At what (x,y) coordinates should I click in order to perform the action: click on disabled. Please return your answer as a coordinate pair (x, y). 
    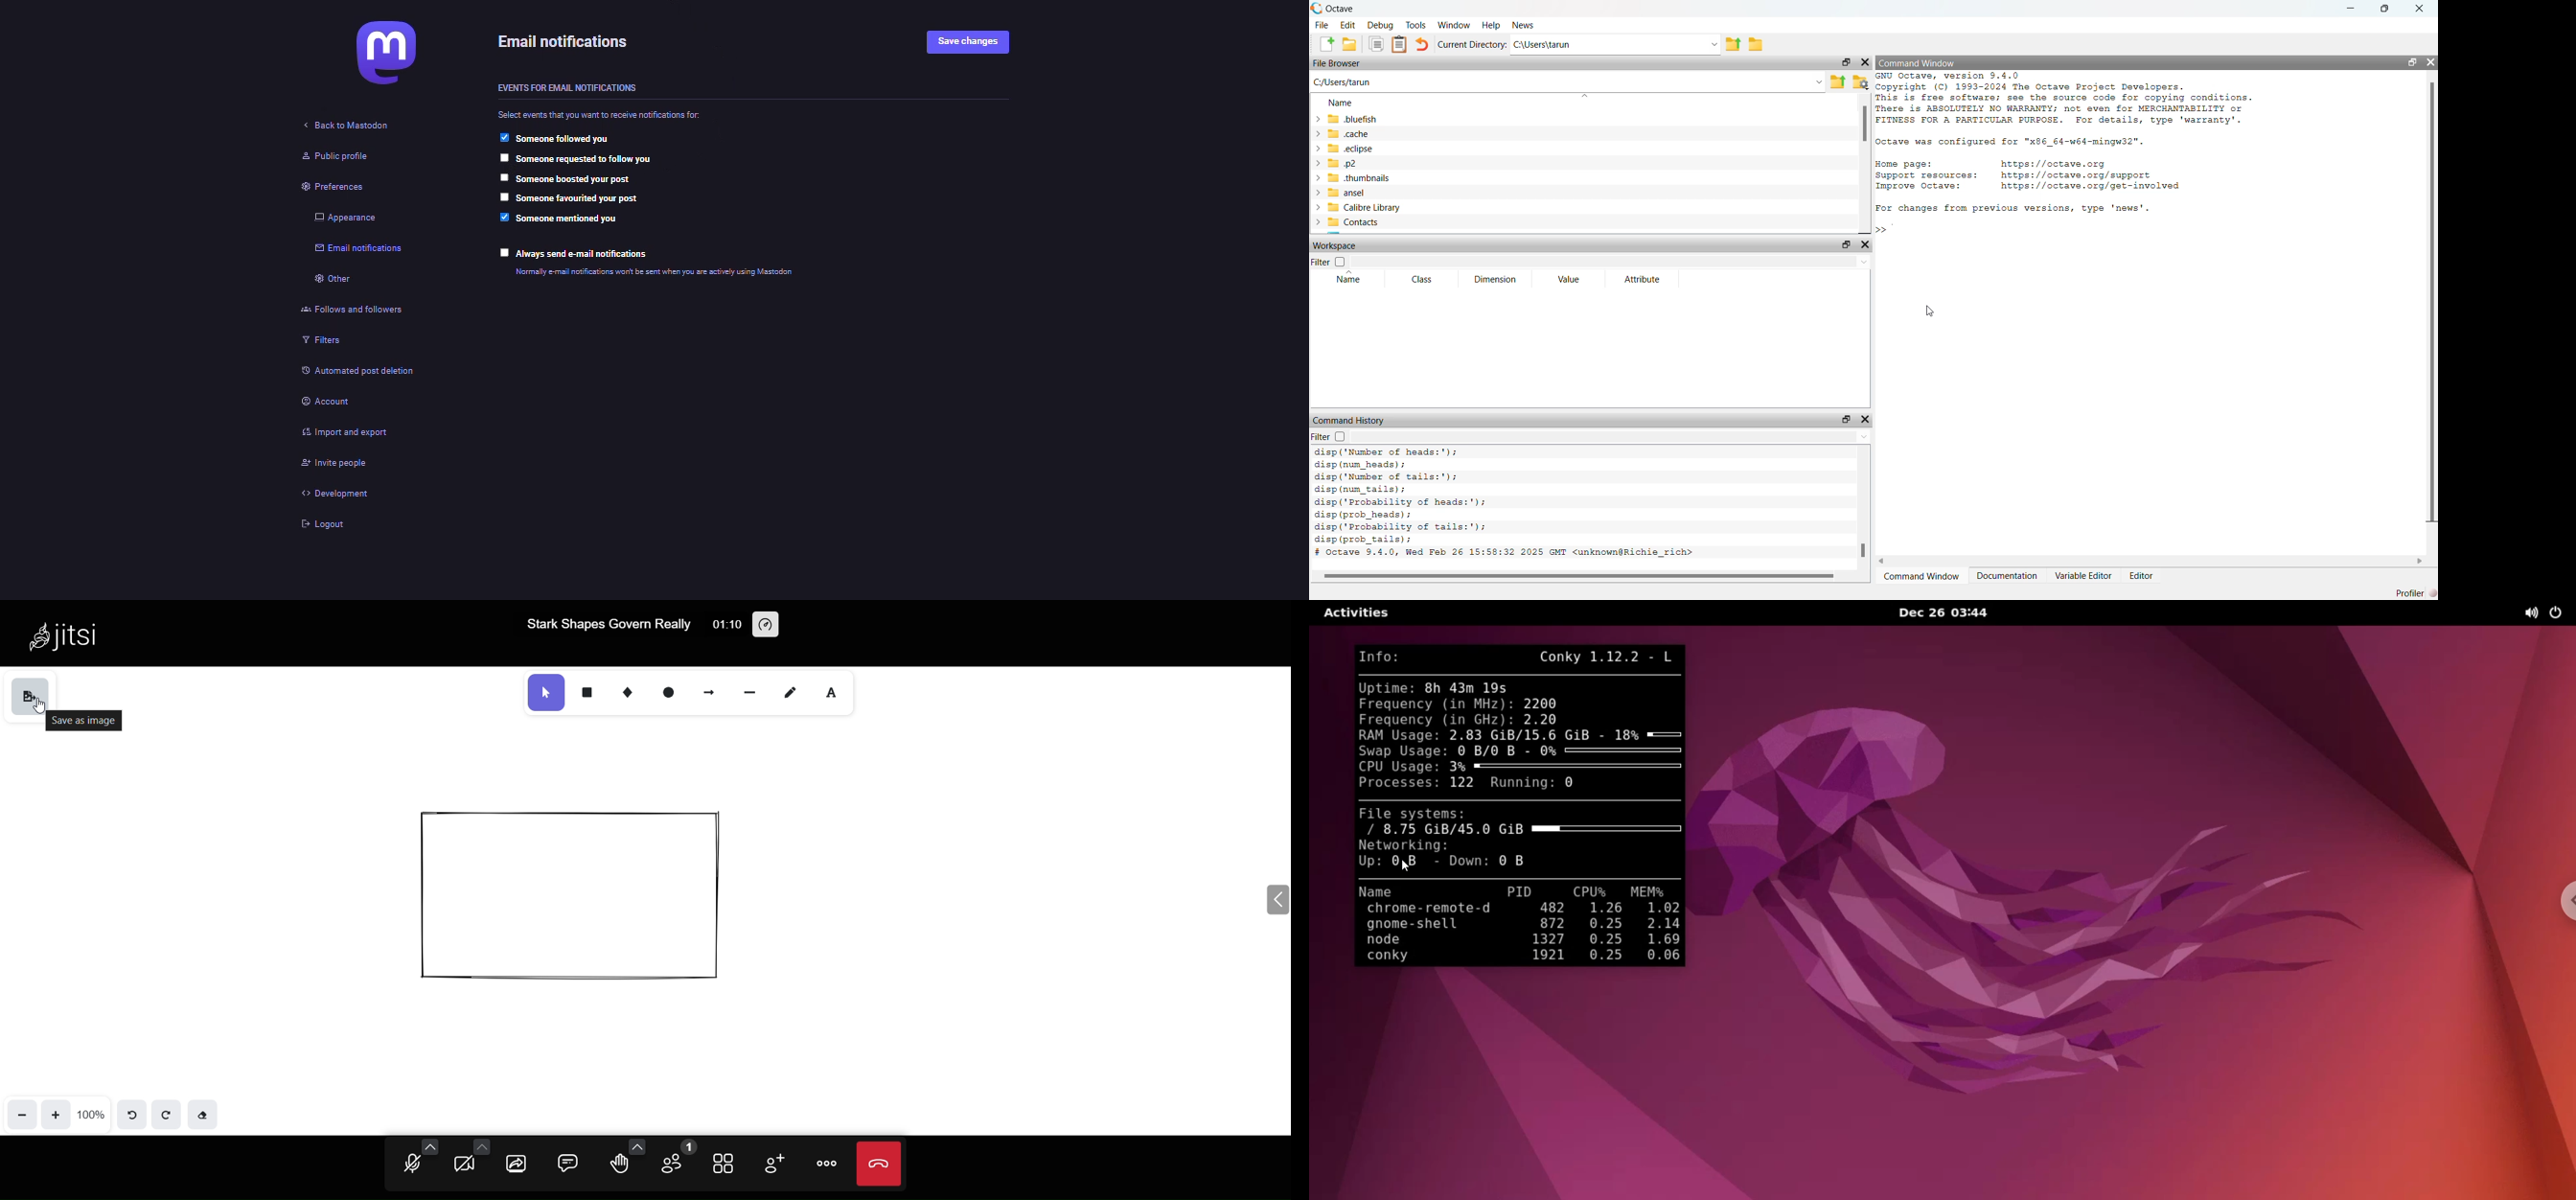
    Looking at the image, I should click on (500, 158).